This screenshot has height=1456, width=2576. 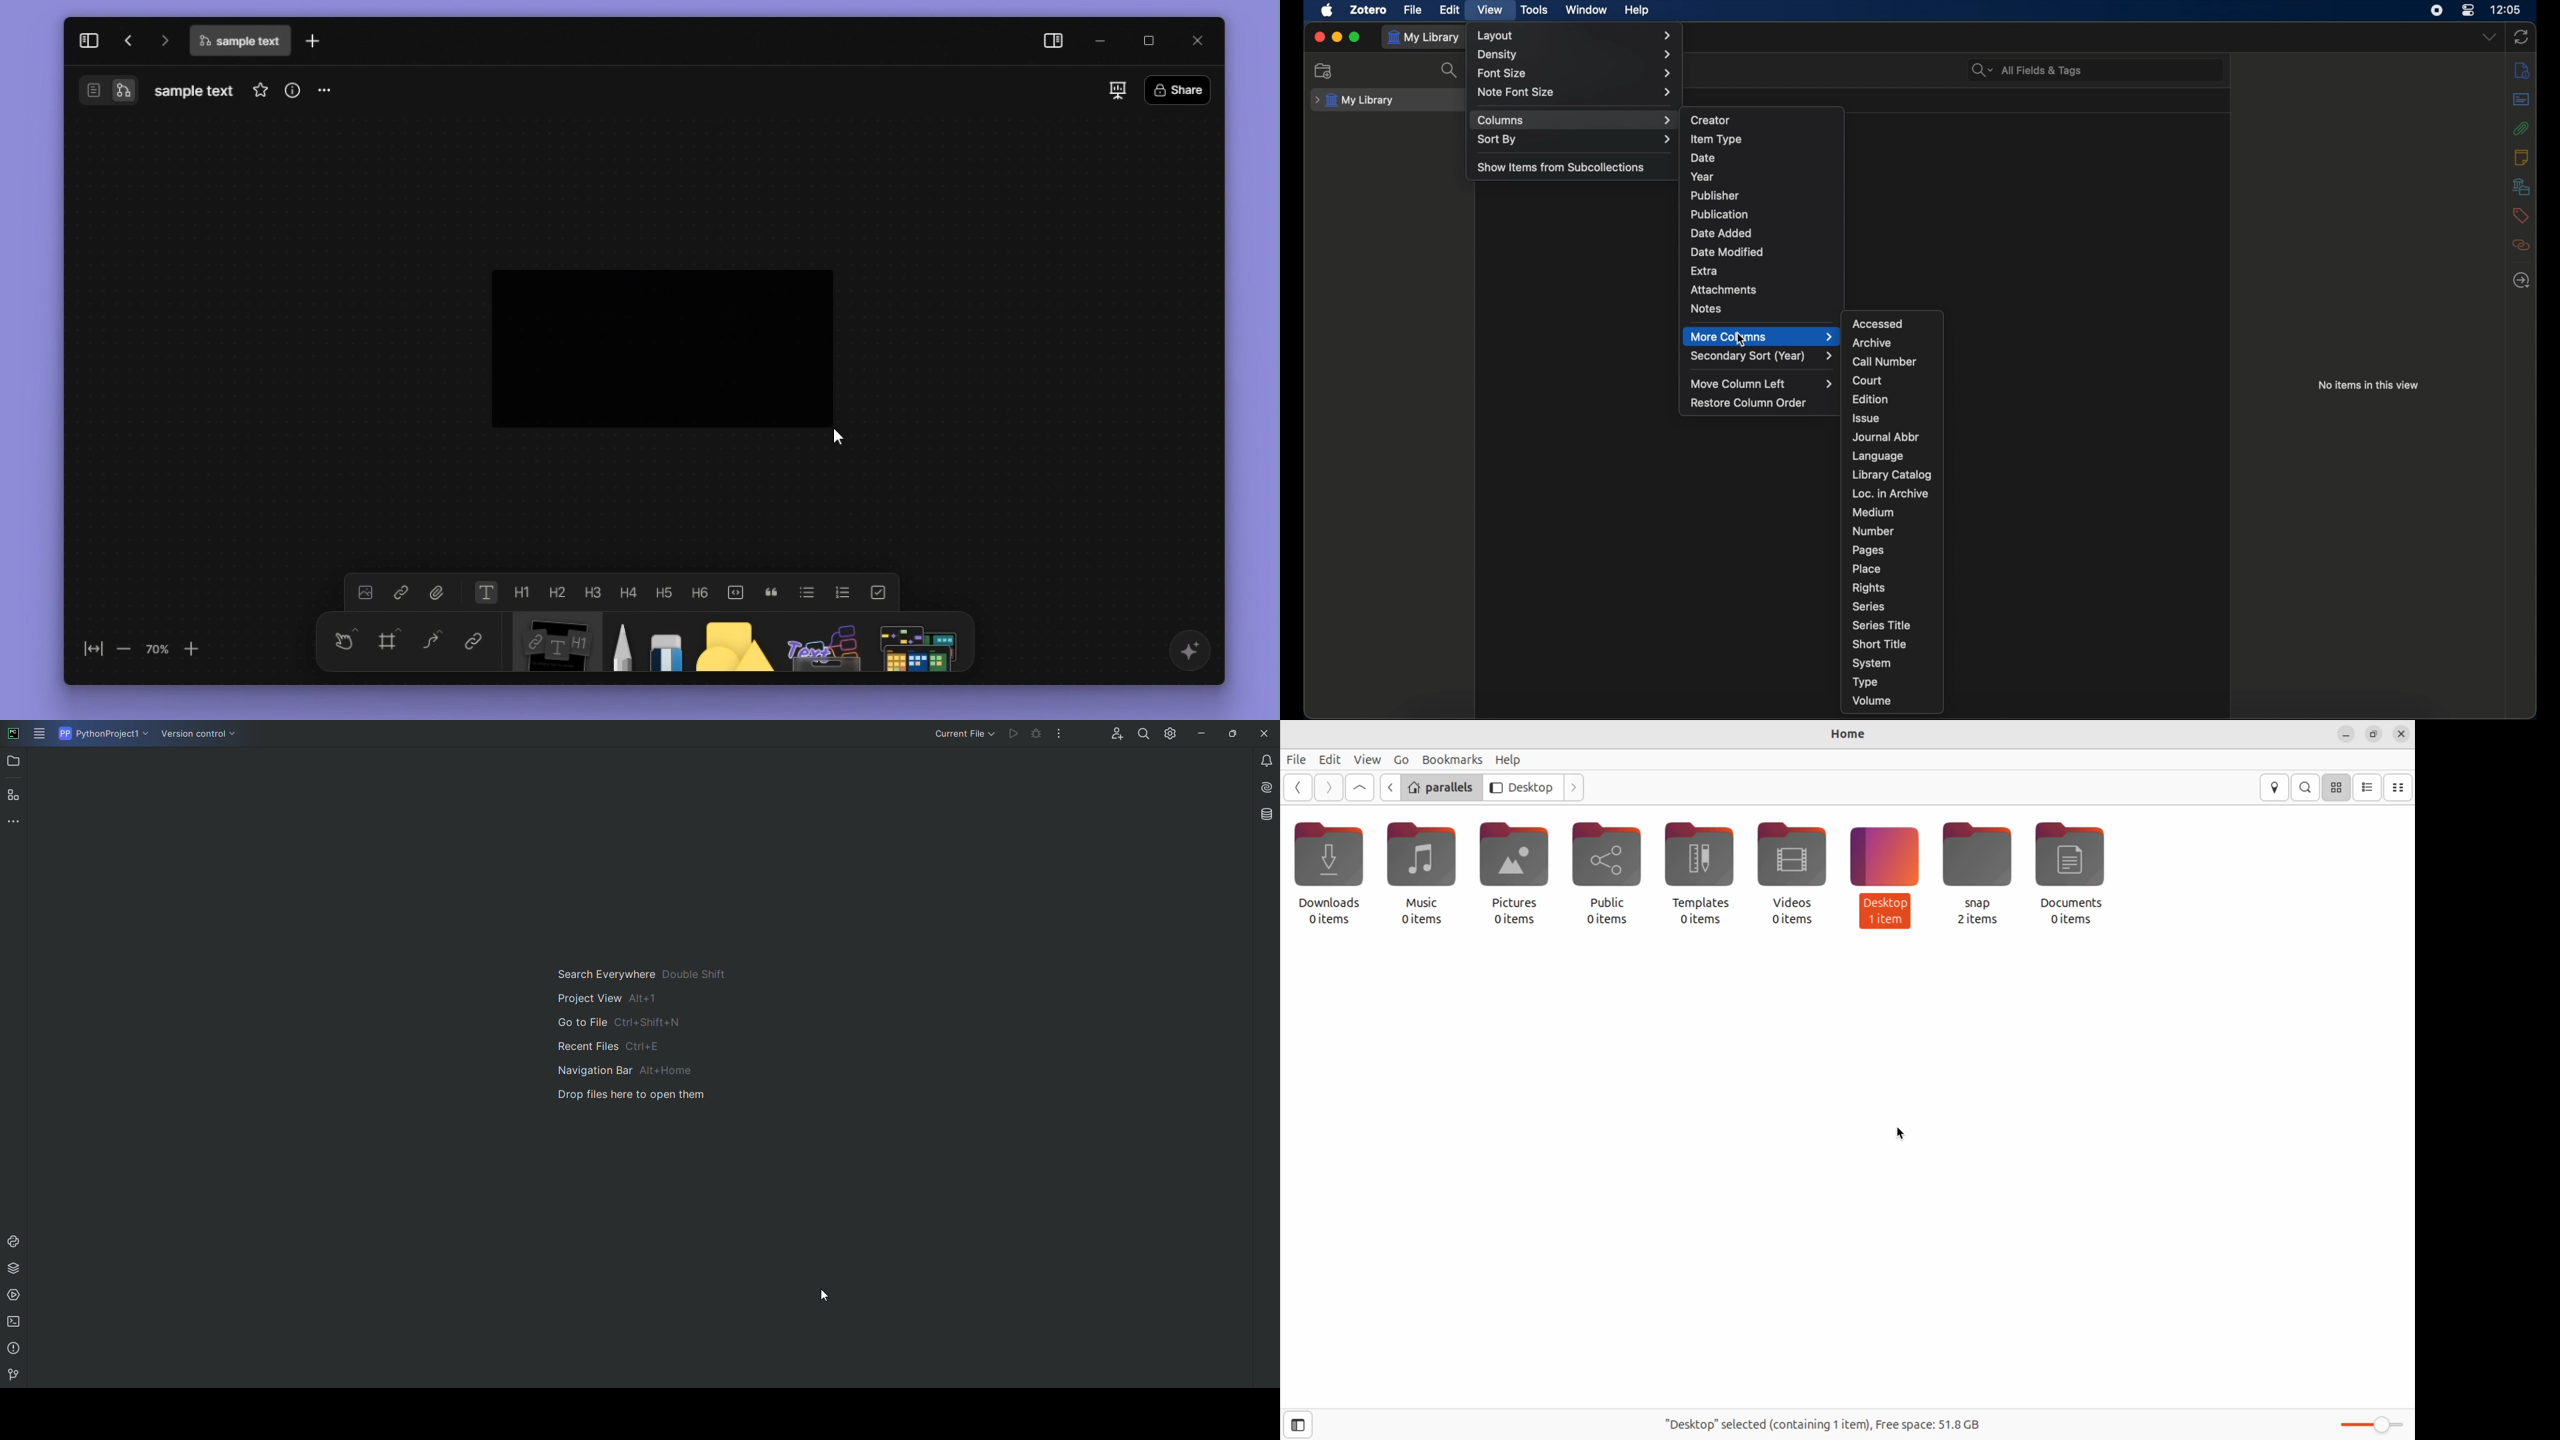 What do you see at coordinates (1879, 323) in the screenshot?
I see `accessed` at bounding box center [1879, 323].